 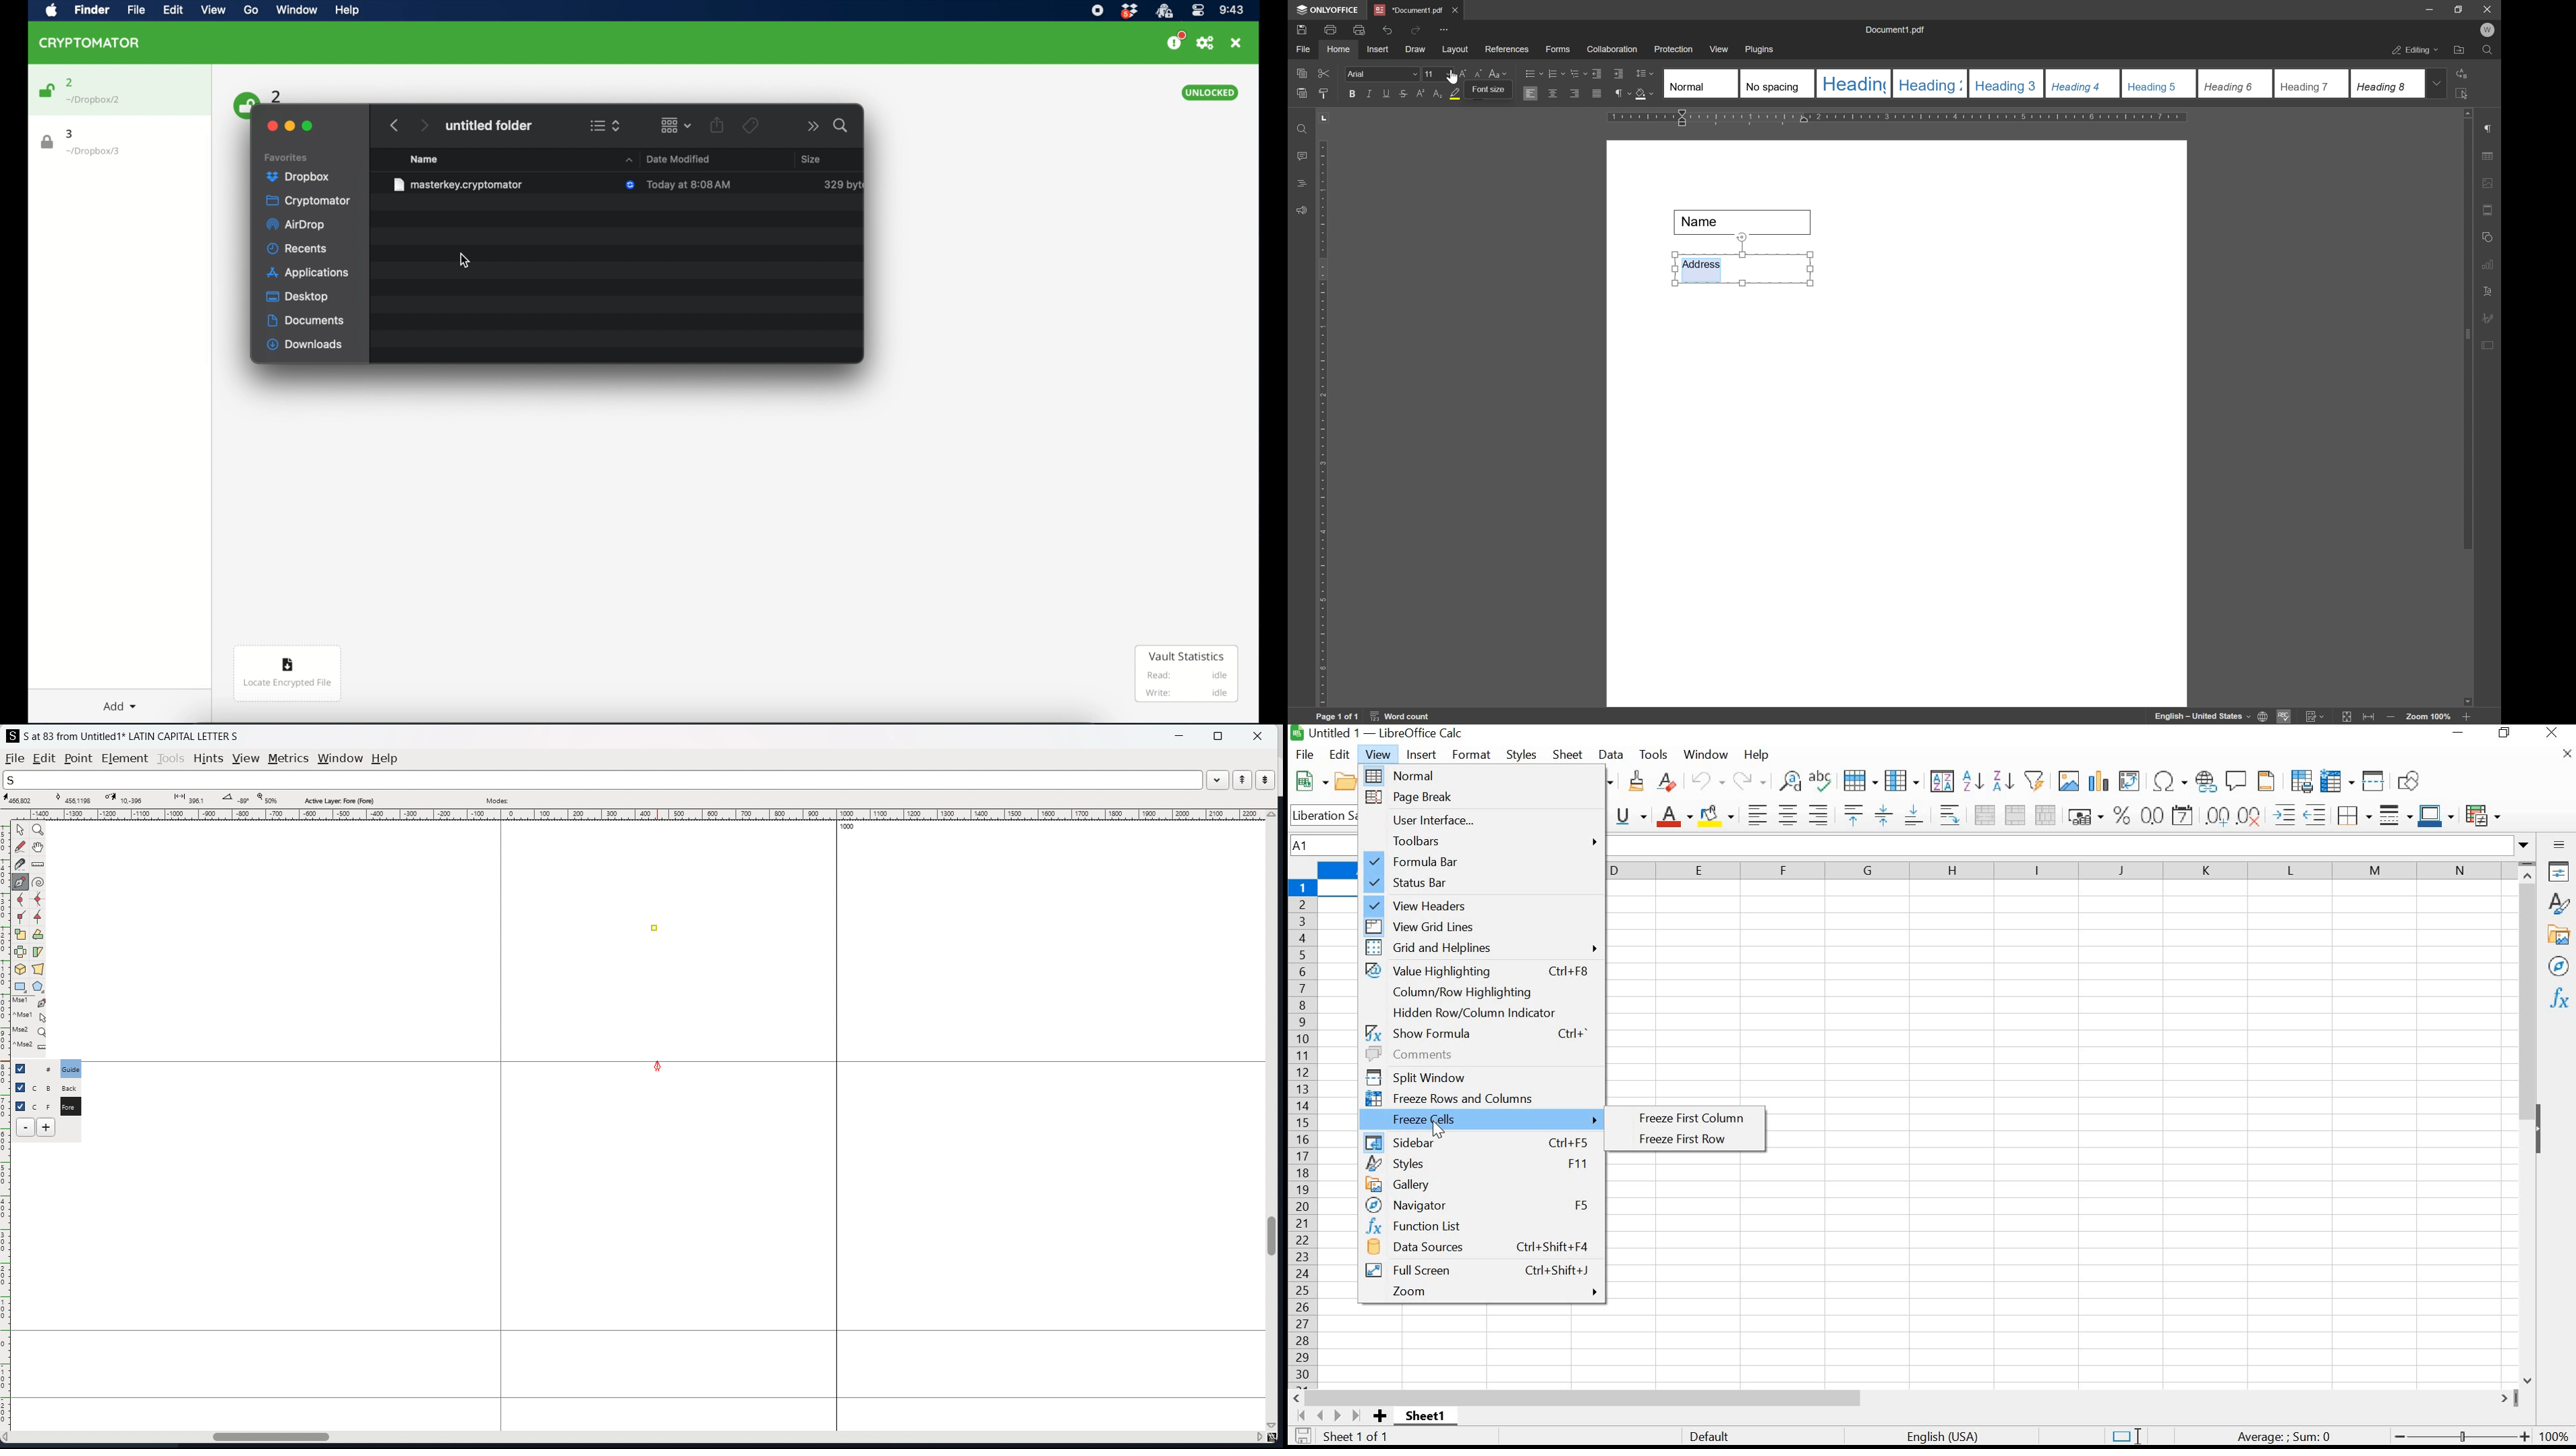 I want to click on numbering, so click(x=1556, y=73).